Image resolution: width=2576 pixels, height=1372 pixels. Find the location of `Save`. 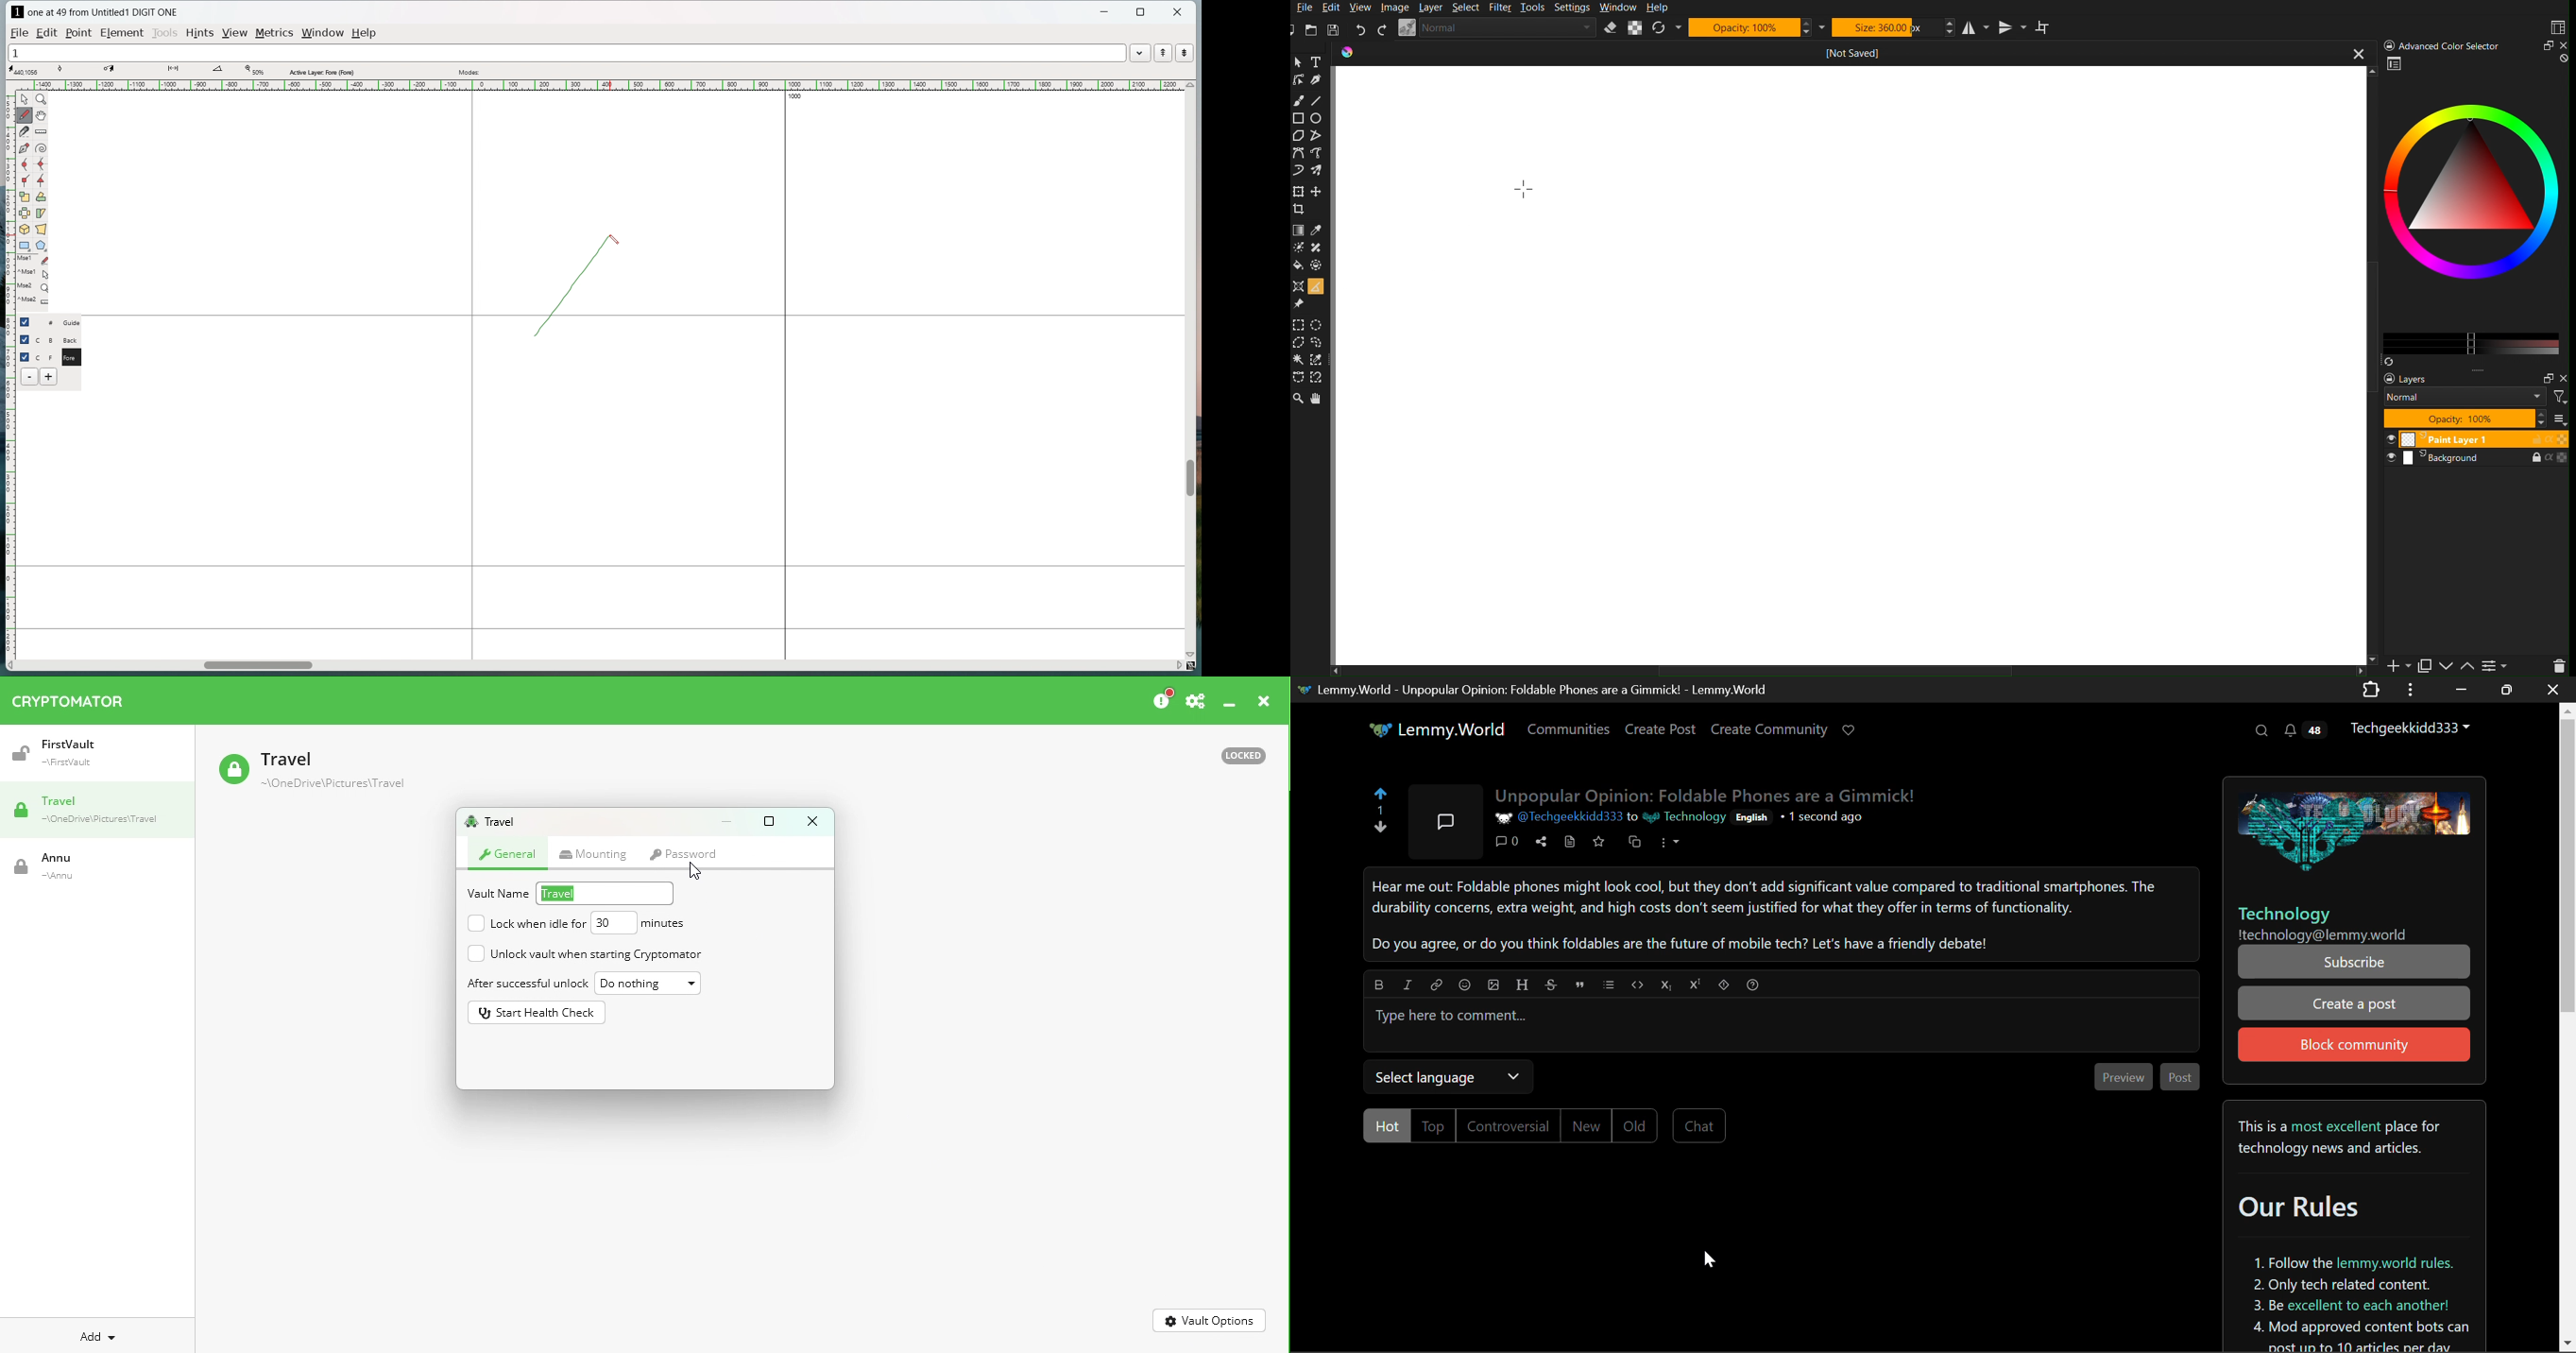

Save is located at coordinates (1598, 844).